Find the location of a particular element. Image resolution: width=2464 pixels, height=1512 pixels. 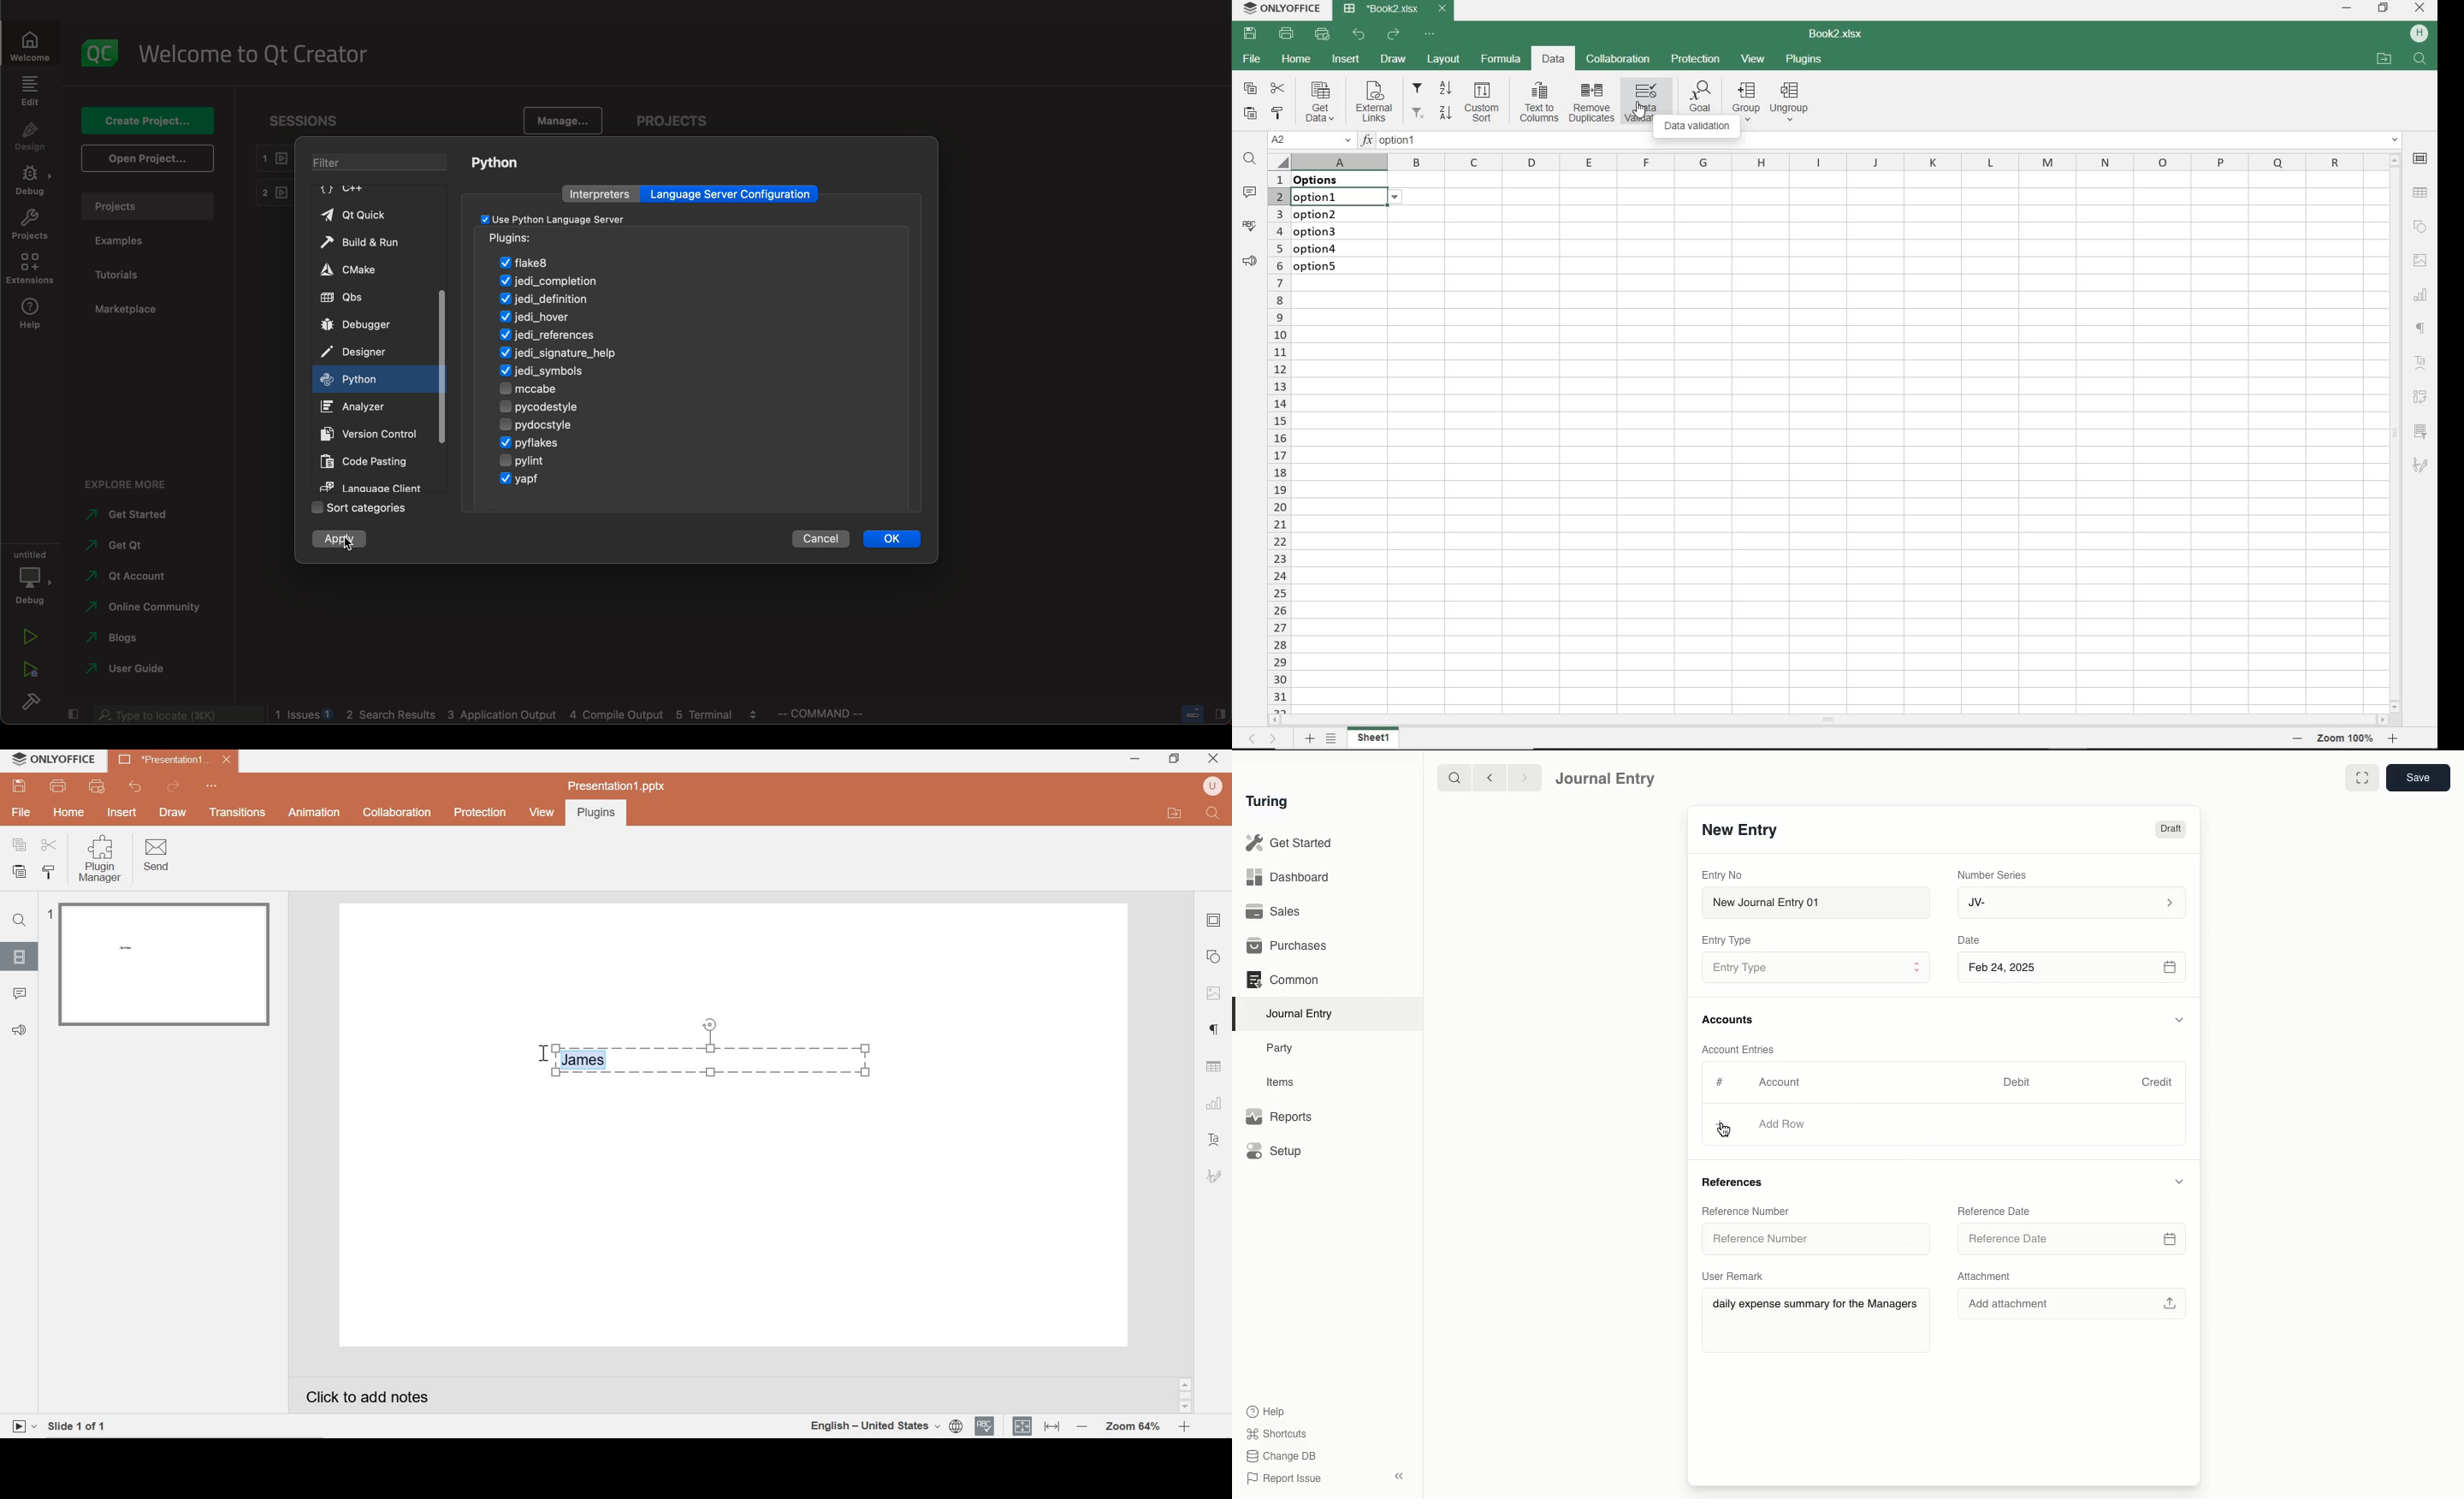

run is located at coordinates (32, 638).